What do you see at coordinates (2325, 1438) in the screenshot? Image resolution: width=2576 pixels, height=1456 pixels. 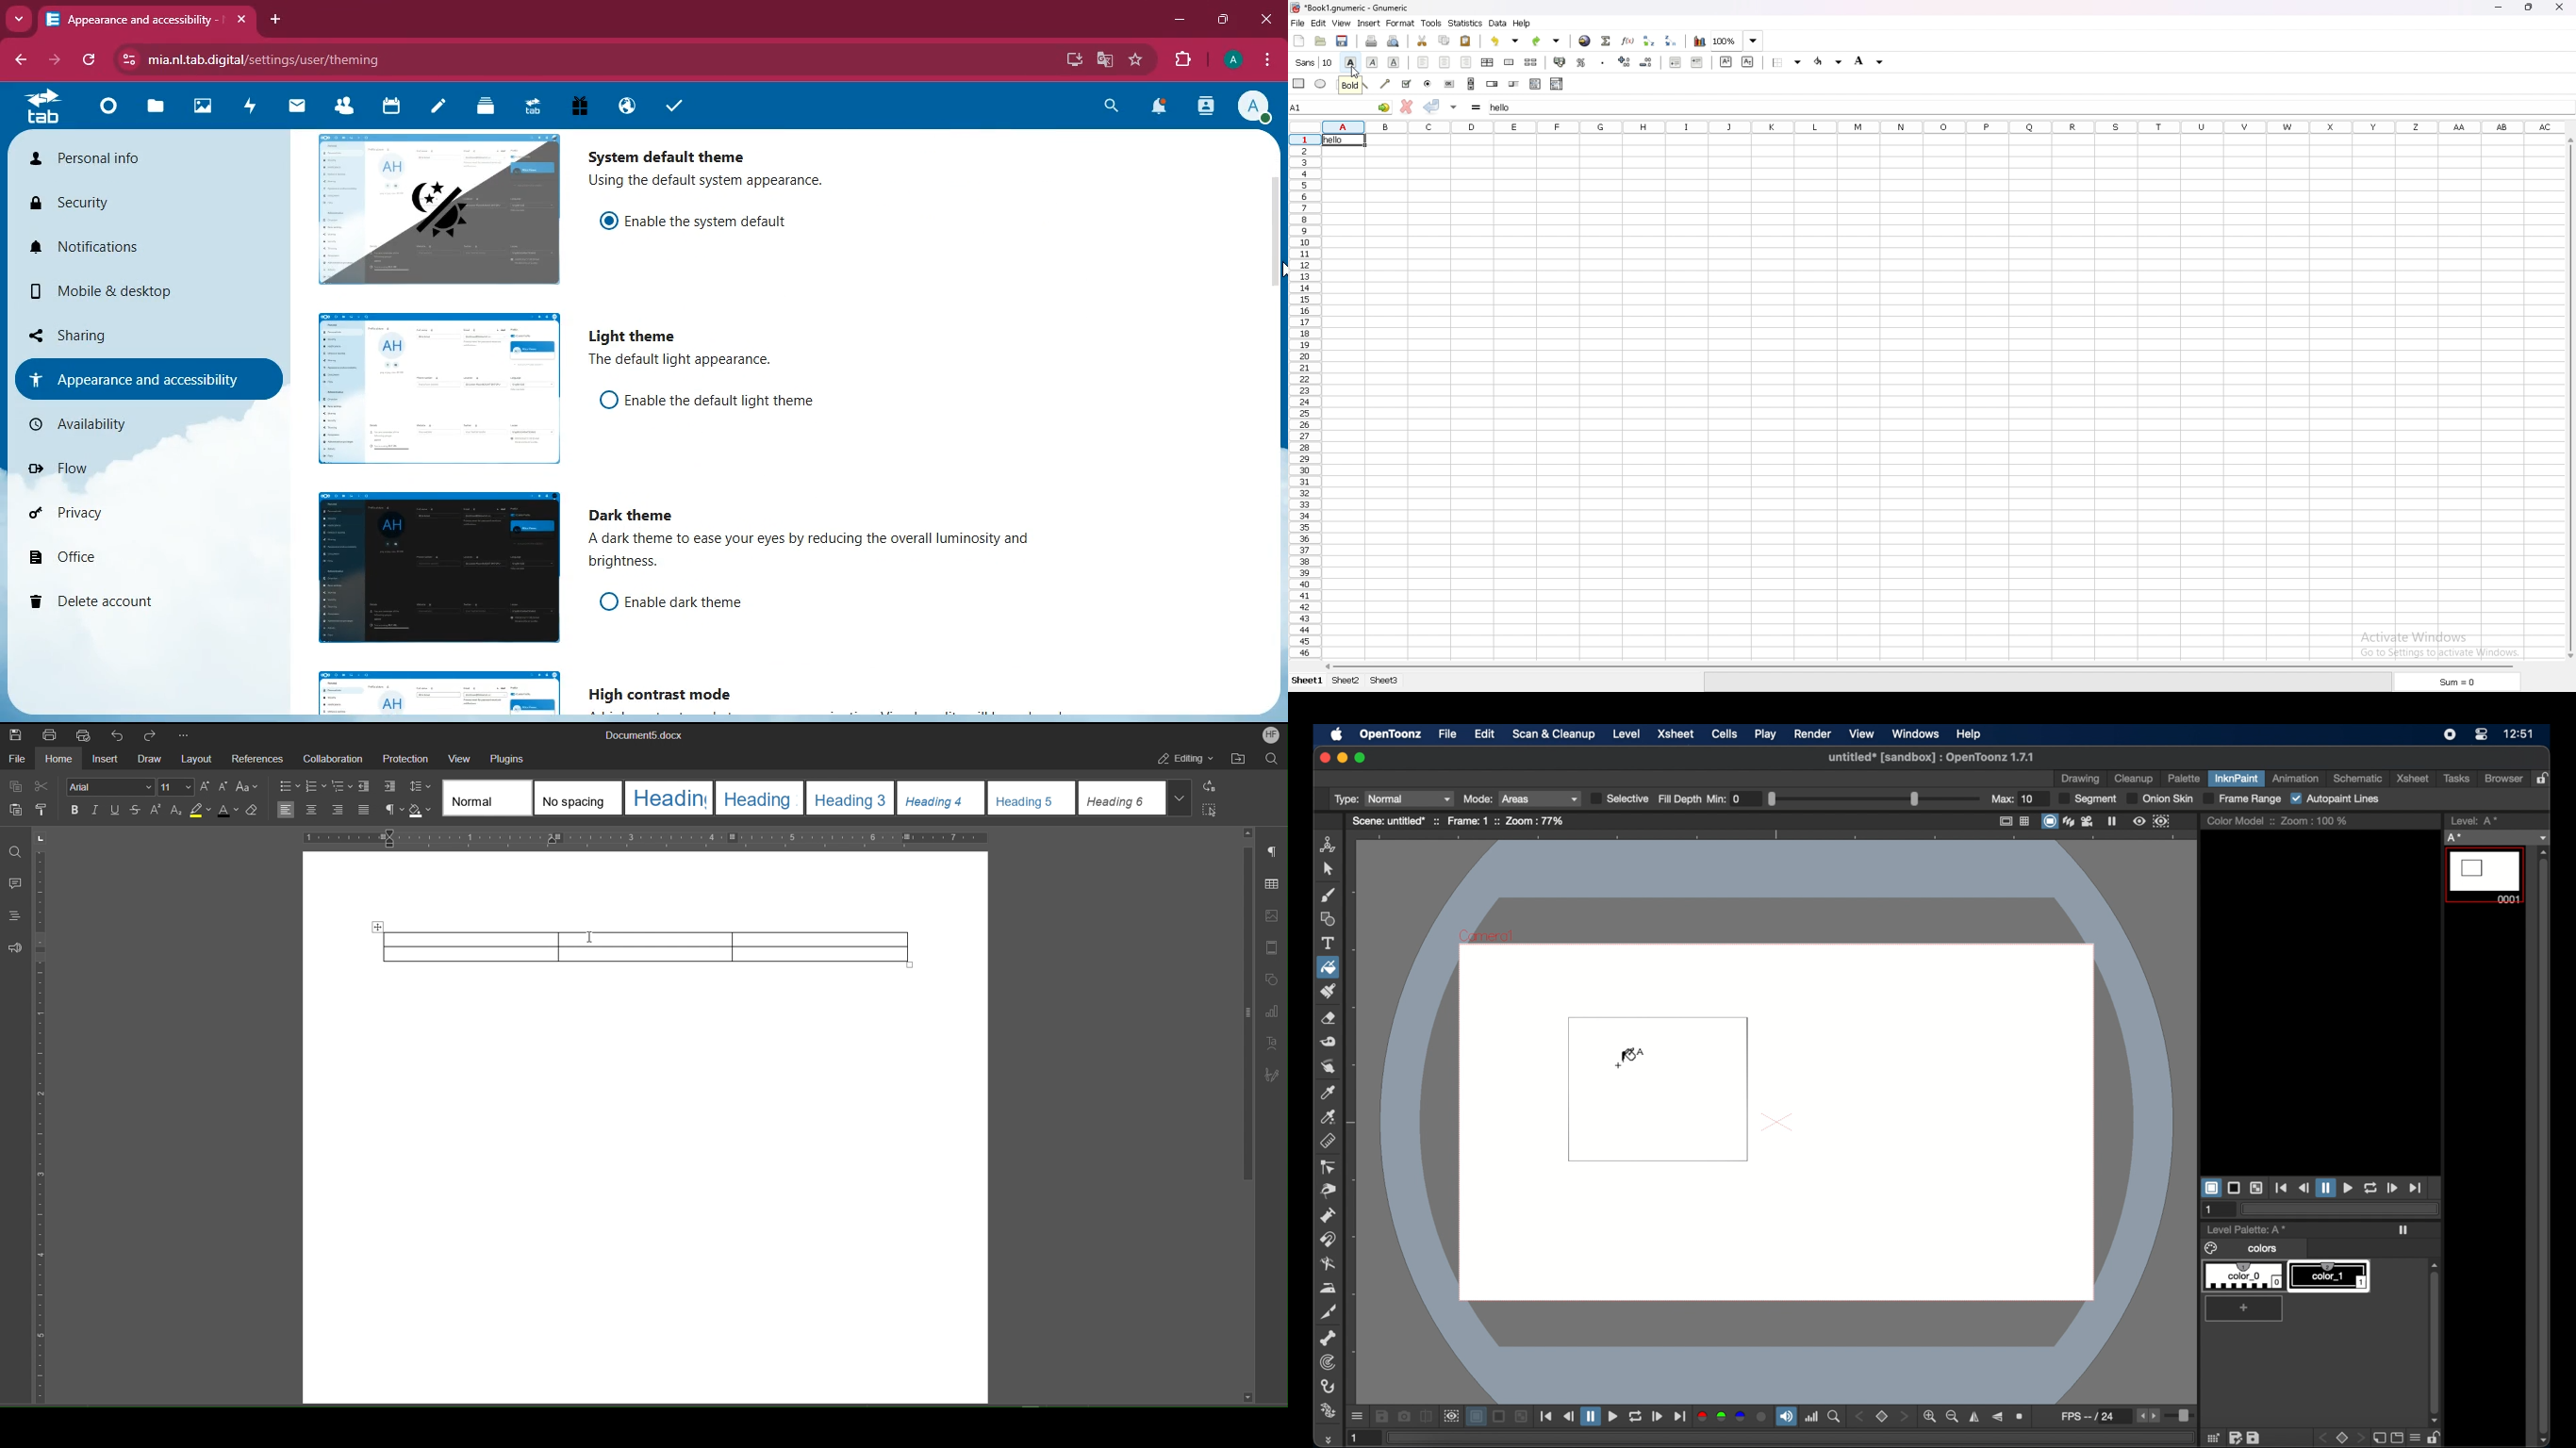 I see `back` at bounding box center [2325, 1438].